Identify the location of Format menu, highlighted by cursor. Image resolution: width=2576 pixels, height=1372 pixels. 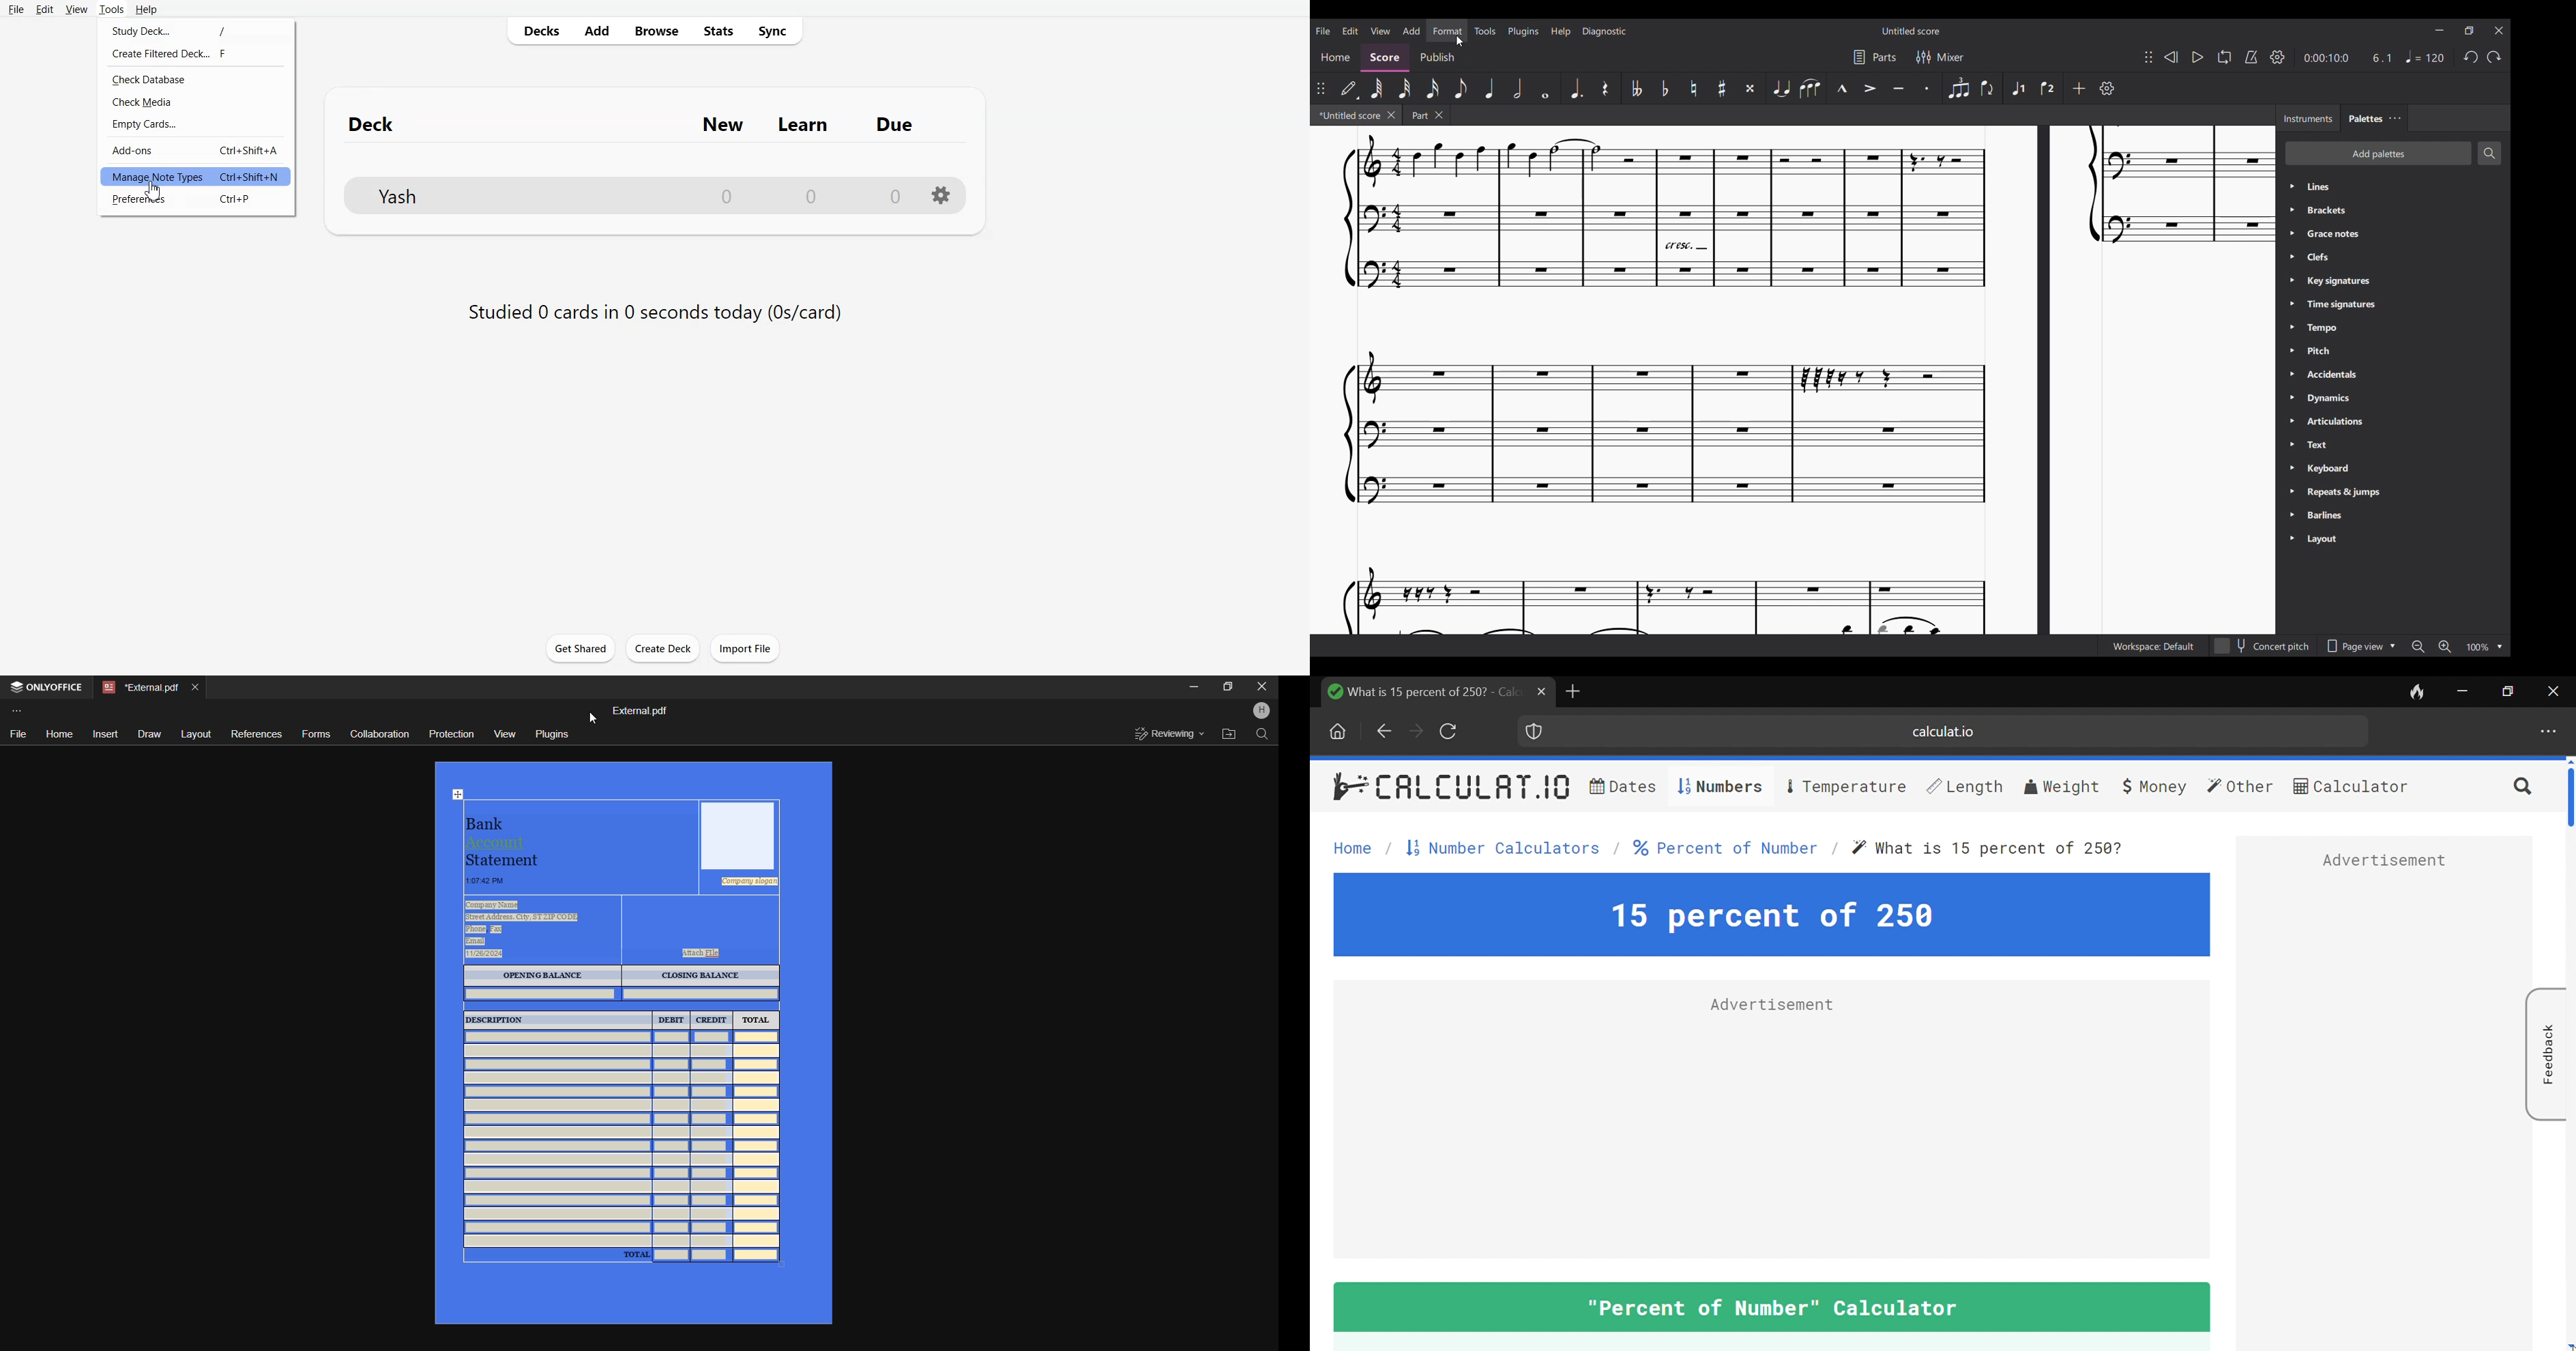
(1446, 30).